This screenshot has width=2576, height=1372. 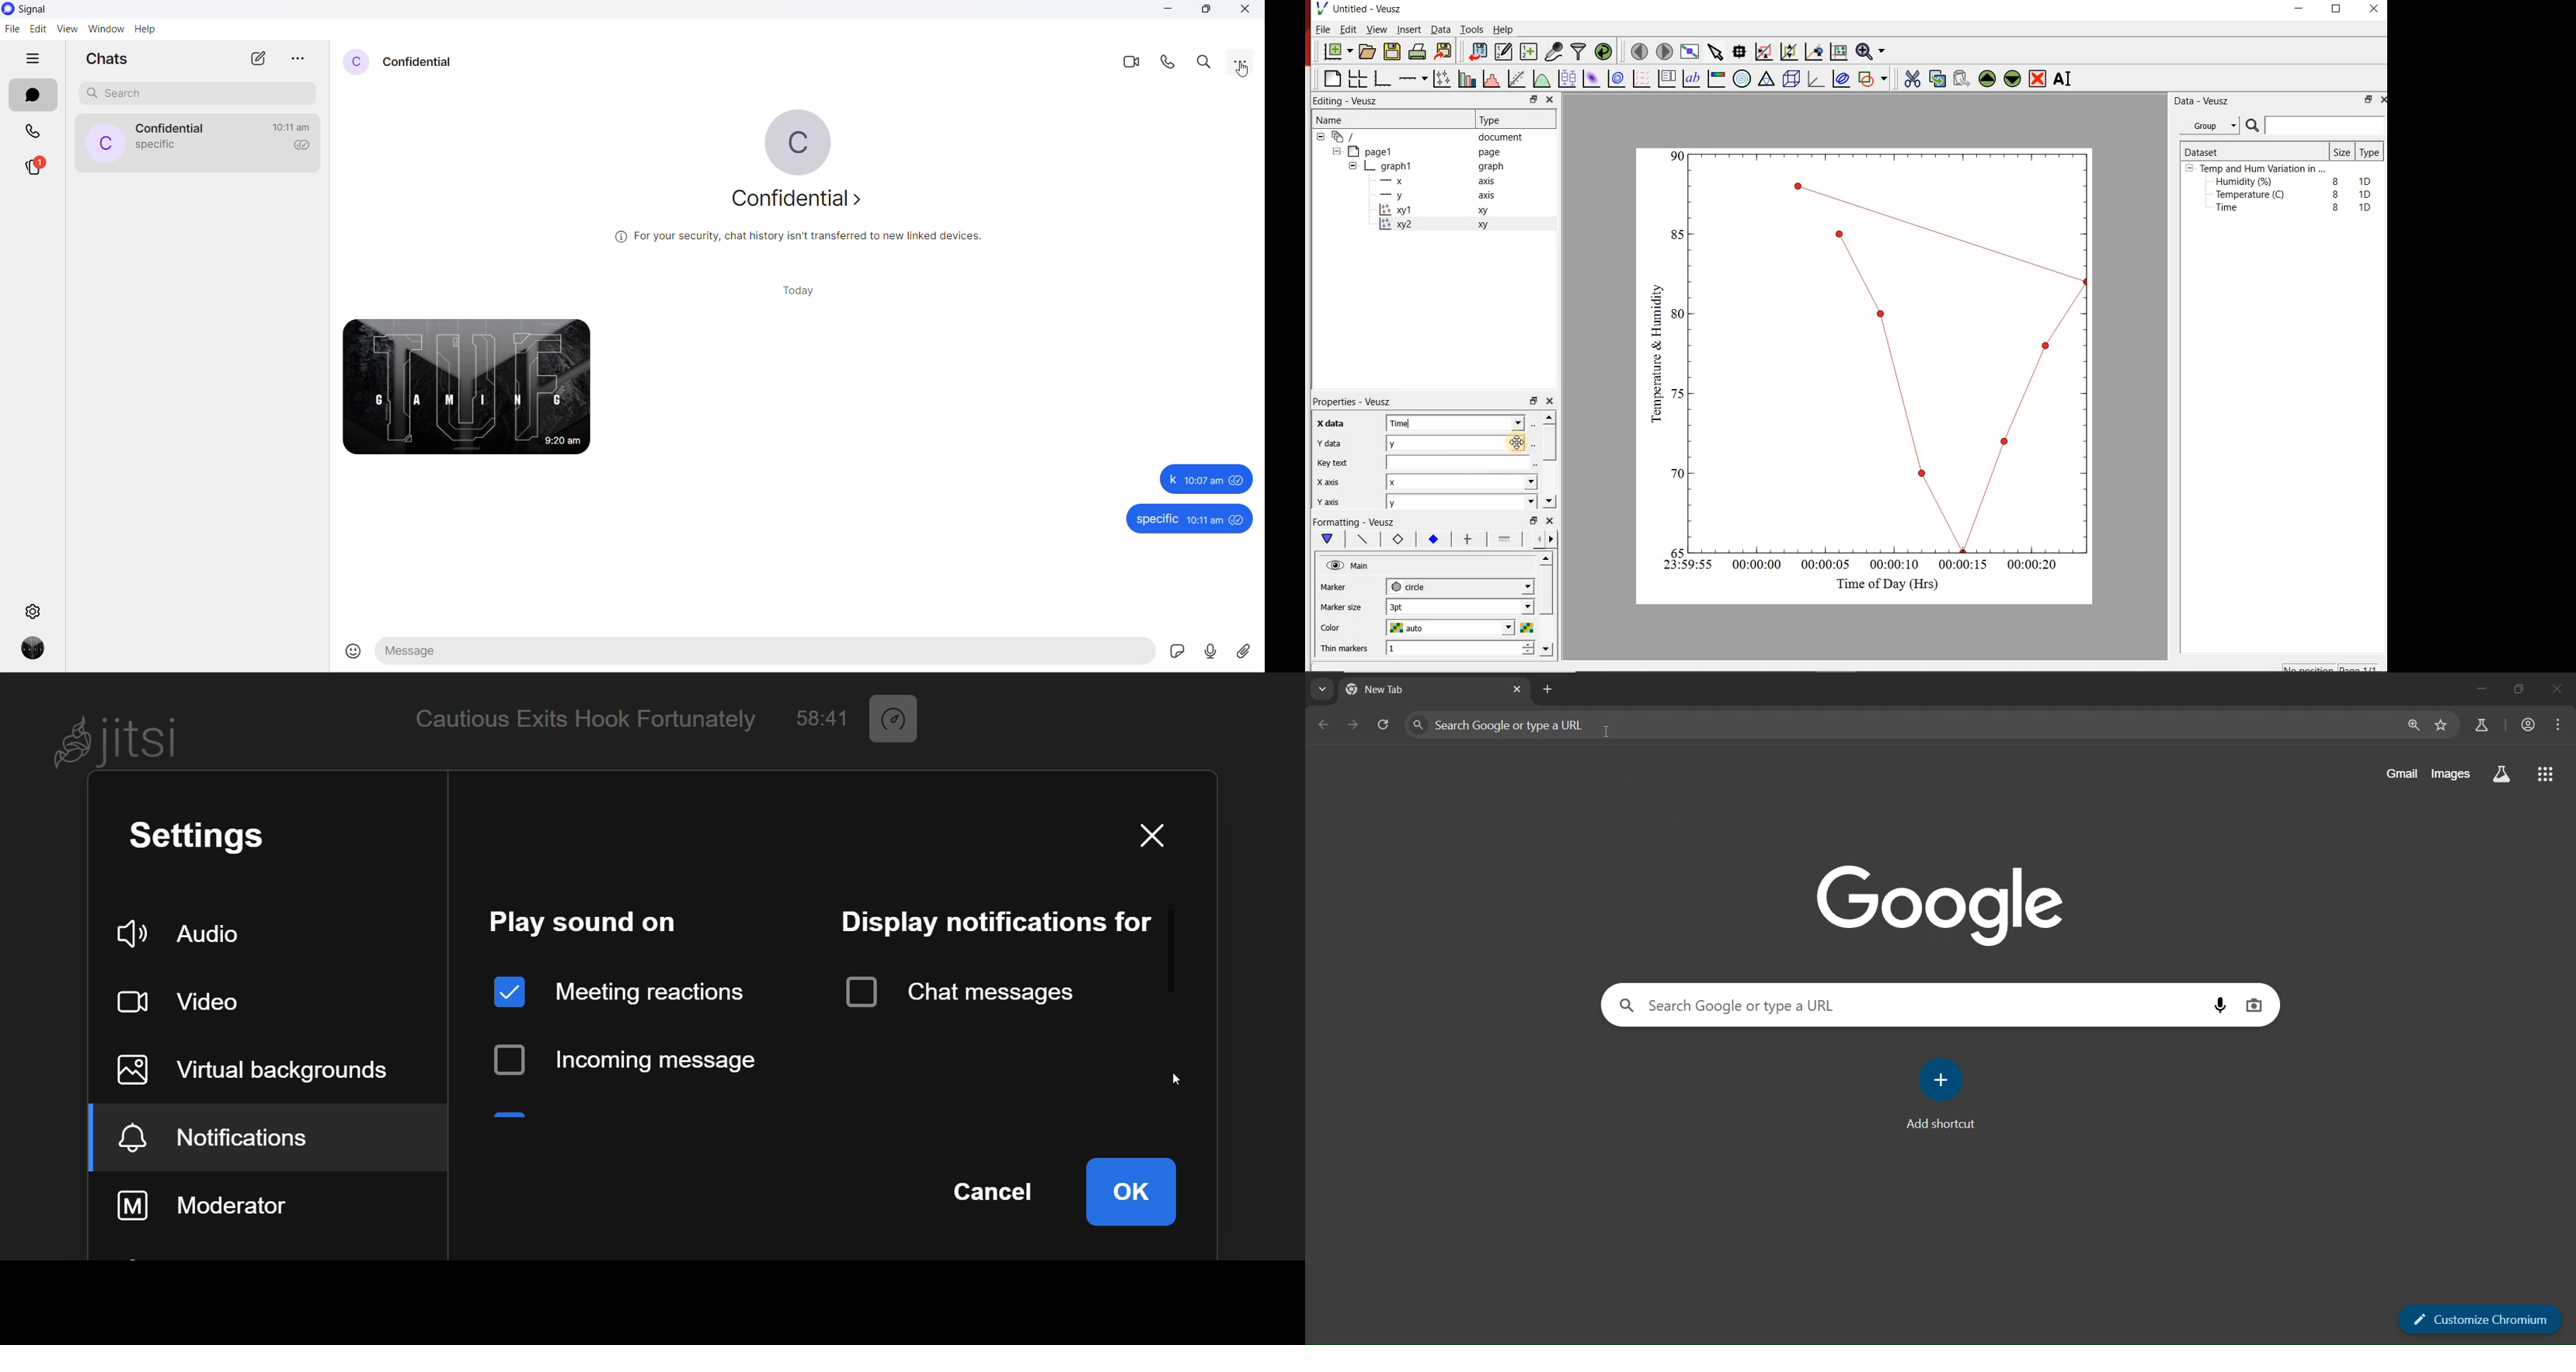 What do you see at coordinates (1534, 538) in the screenshot?
I see `go back` at bounding box center [1534, 538].